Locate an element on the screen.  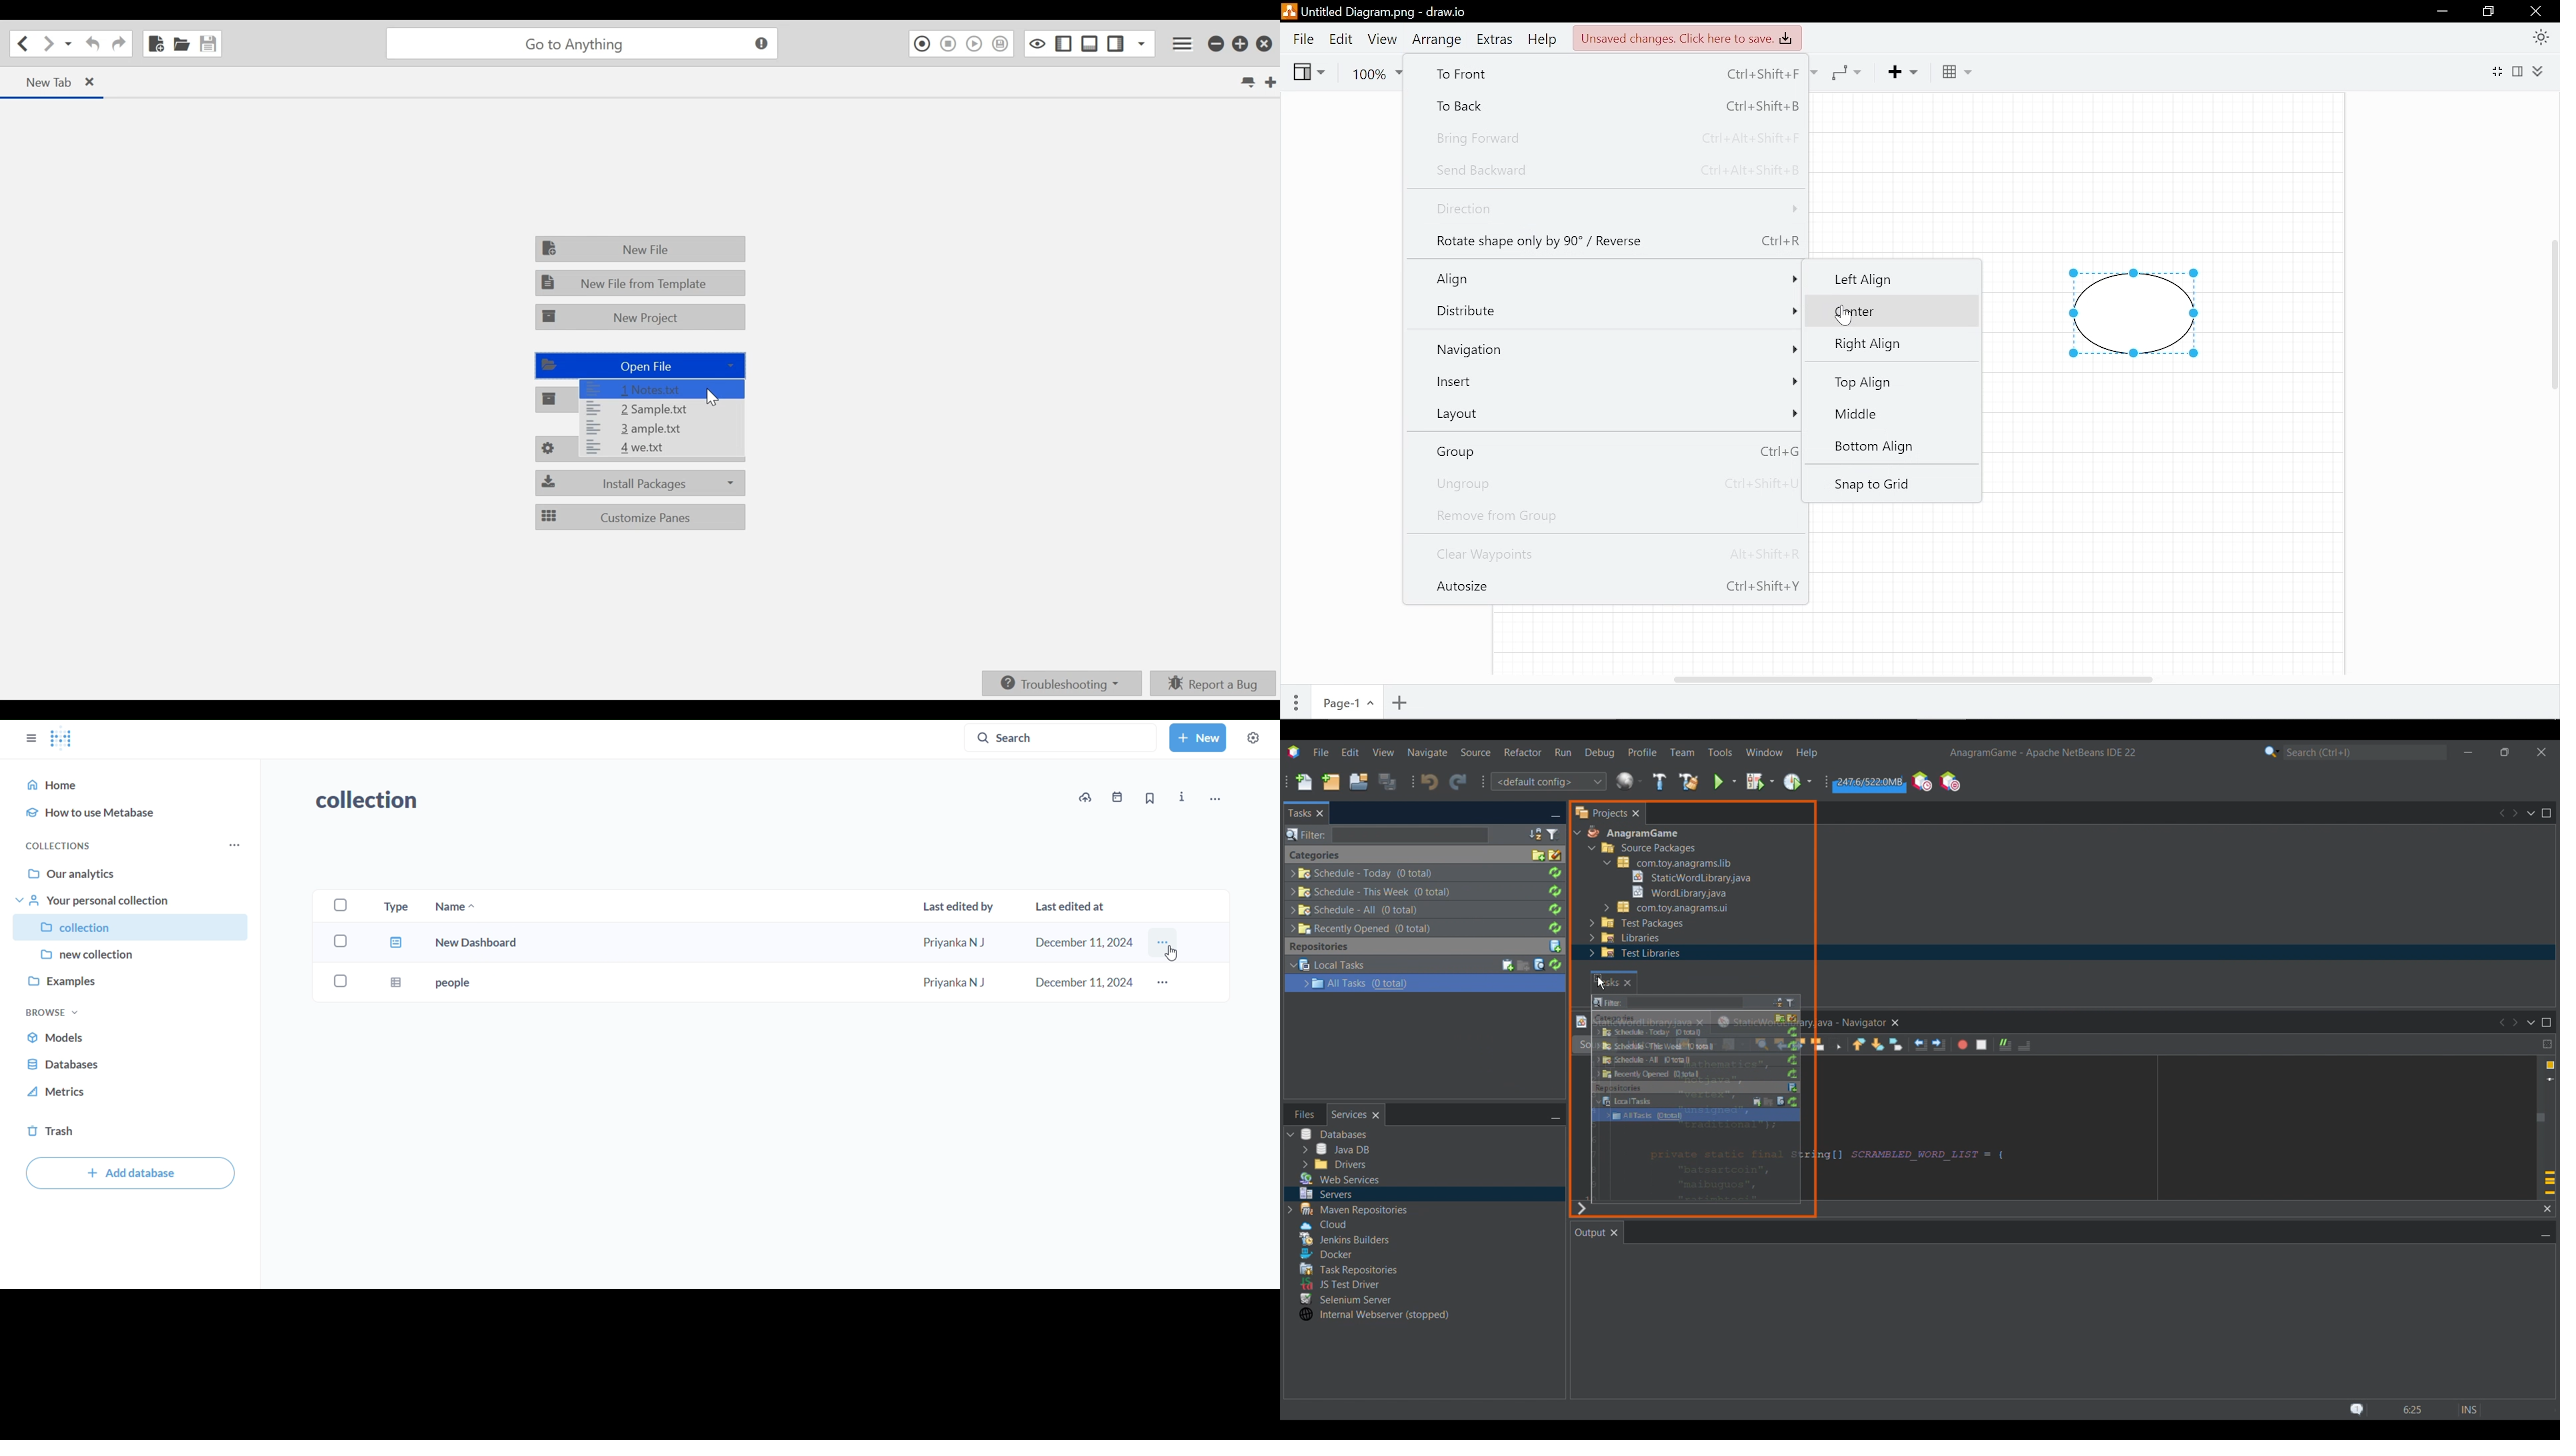
Collapse/expand is located at coordinates (2541, 71).